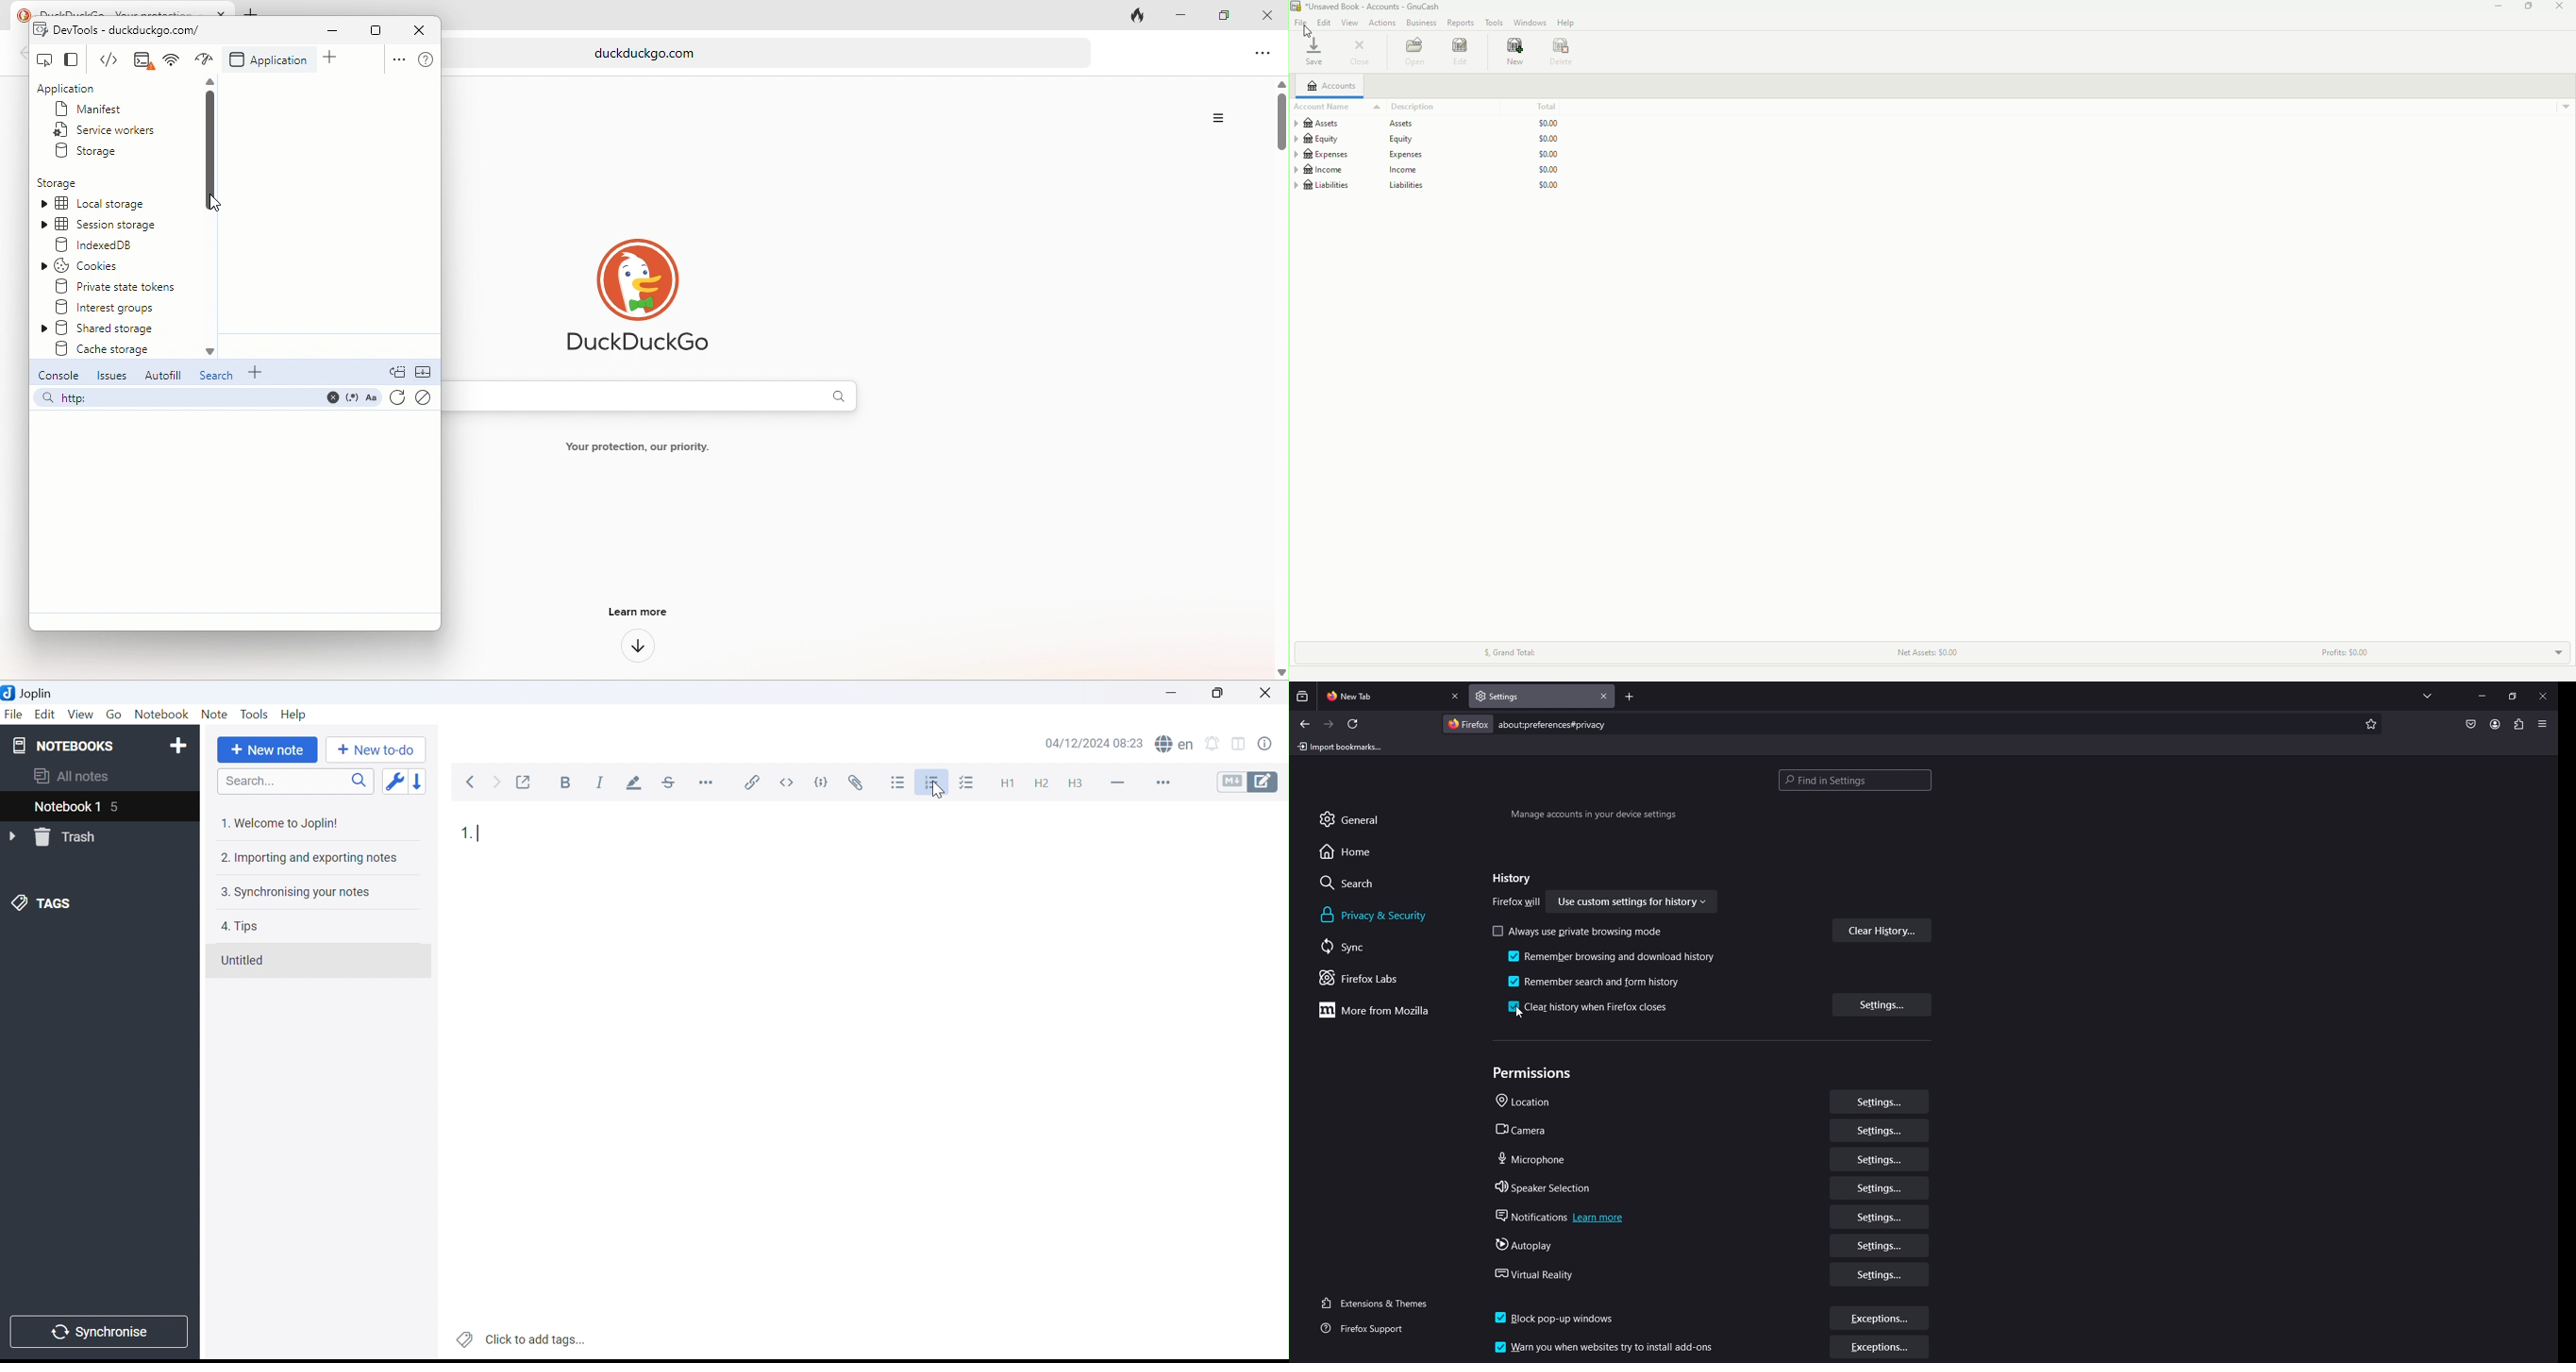  I want to click on Bulleted list, so click(899, 782).